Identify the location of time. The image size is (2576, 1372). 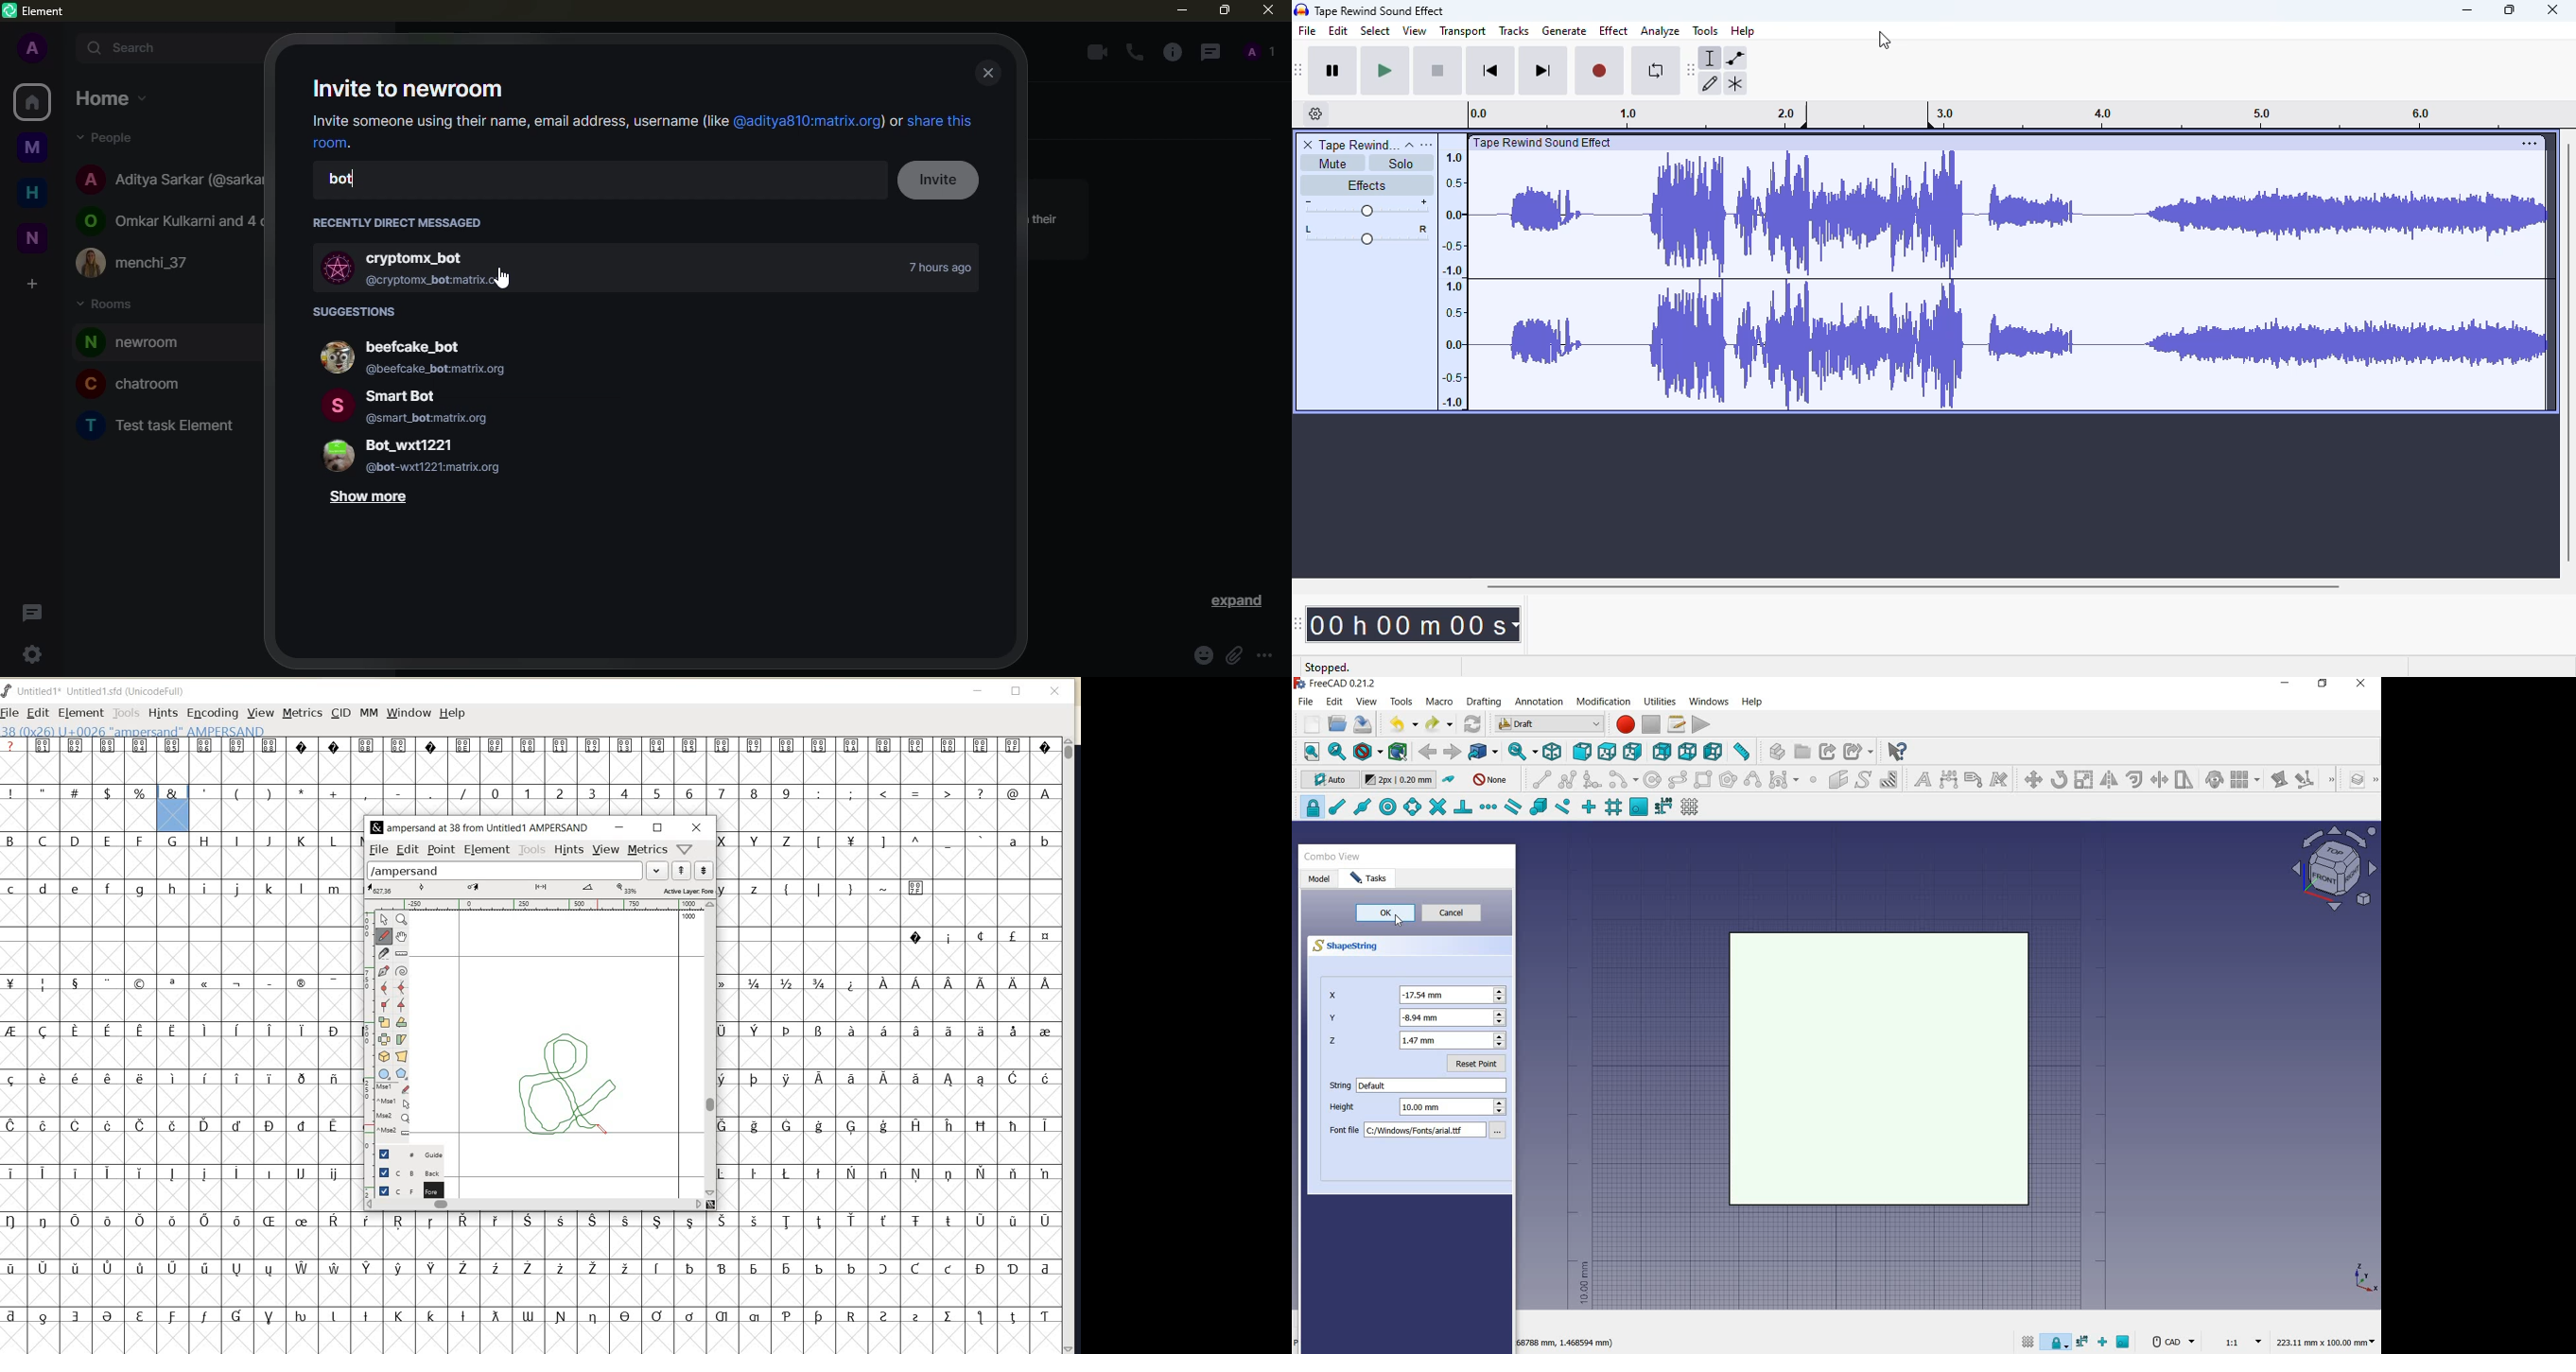
(942, 266).